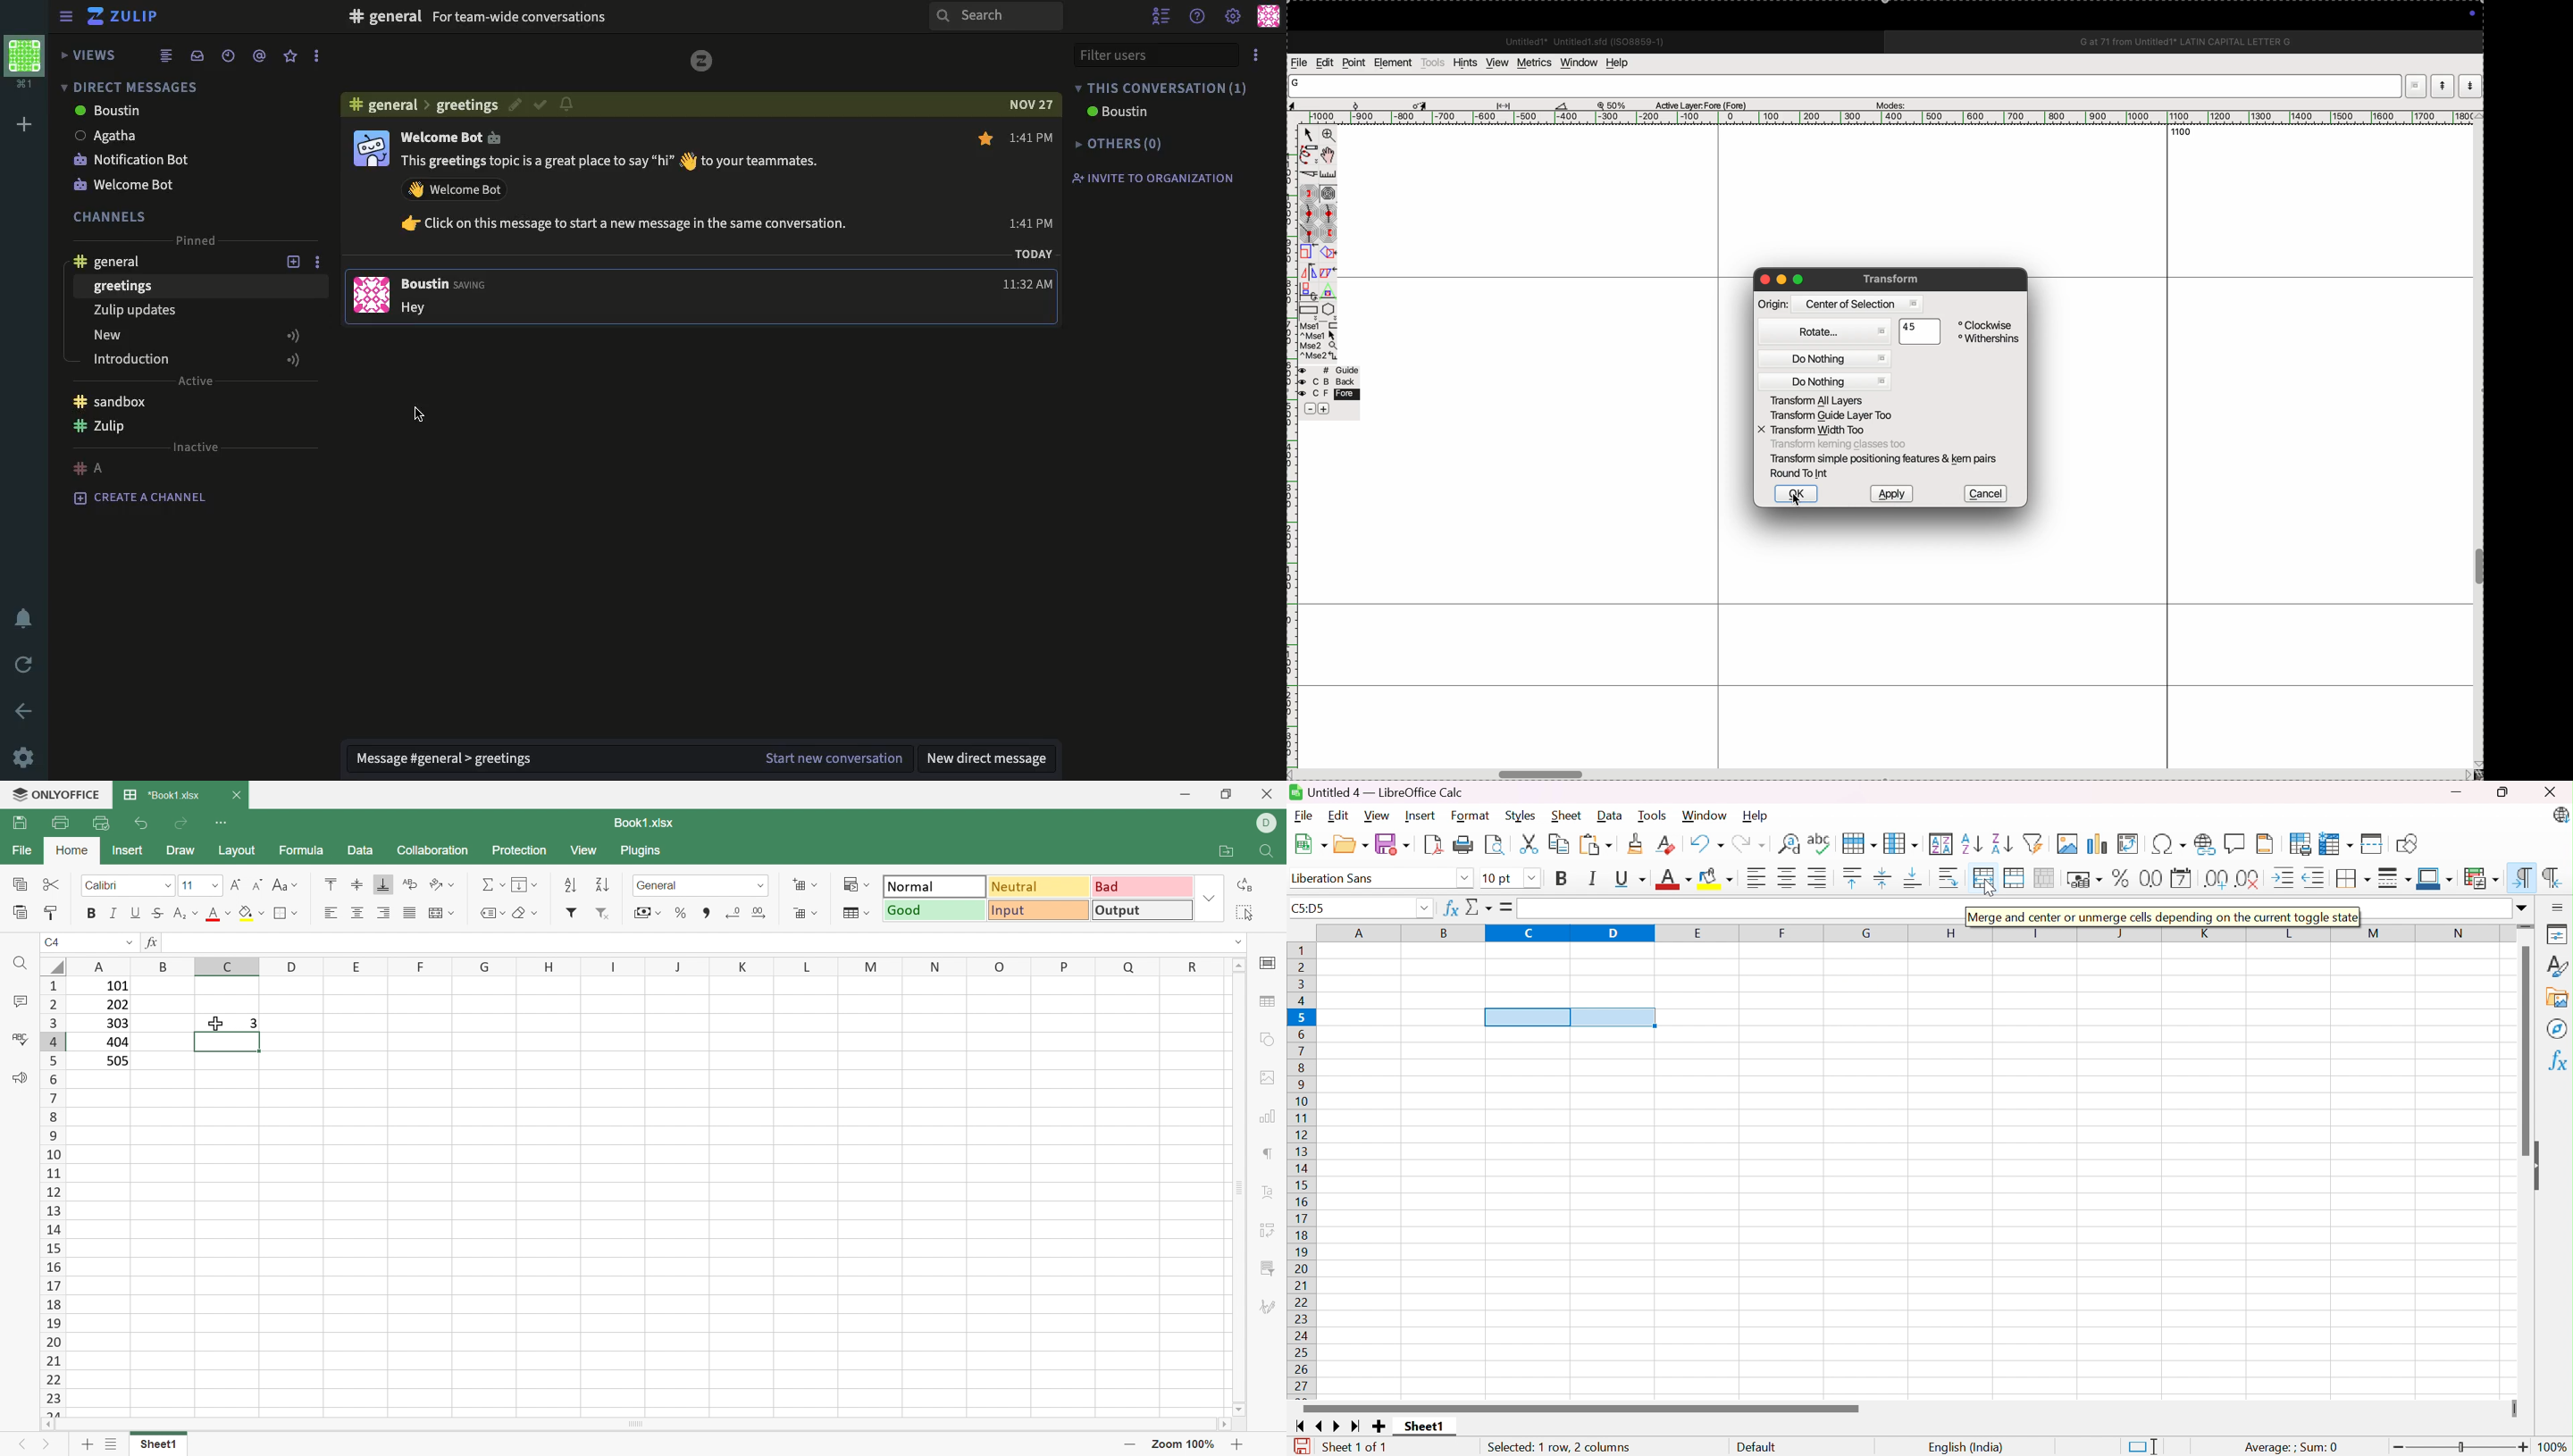 This screenshot has height=1456, width=2576. Describe the element at coordinates (170, 887) in the screenshot. I see `Drop Down` at that location.